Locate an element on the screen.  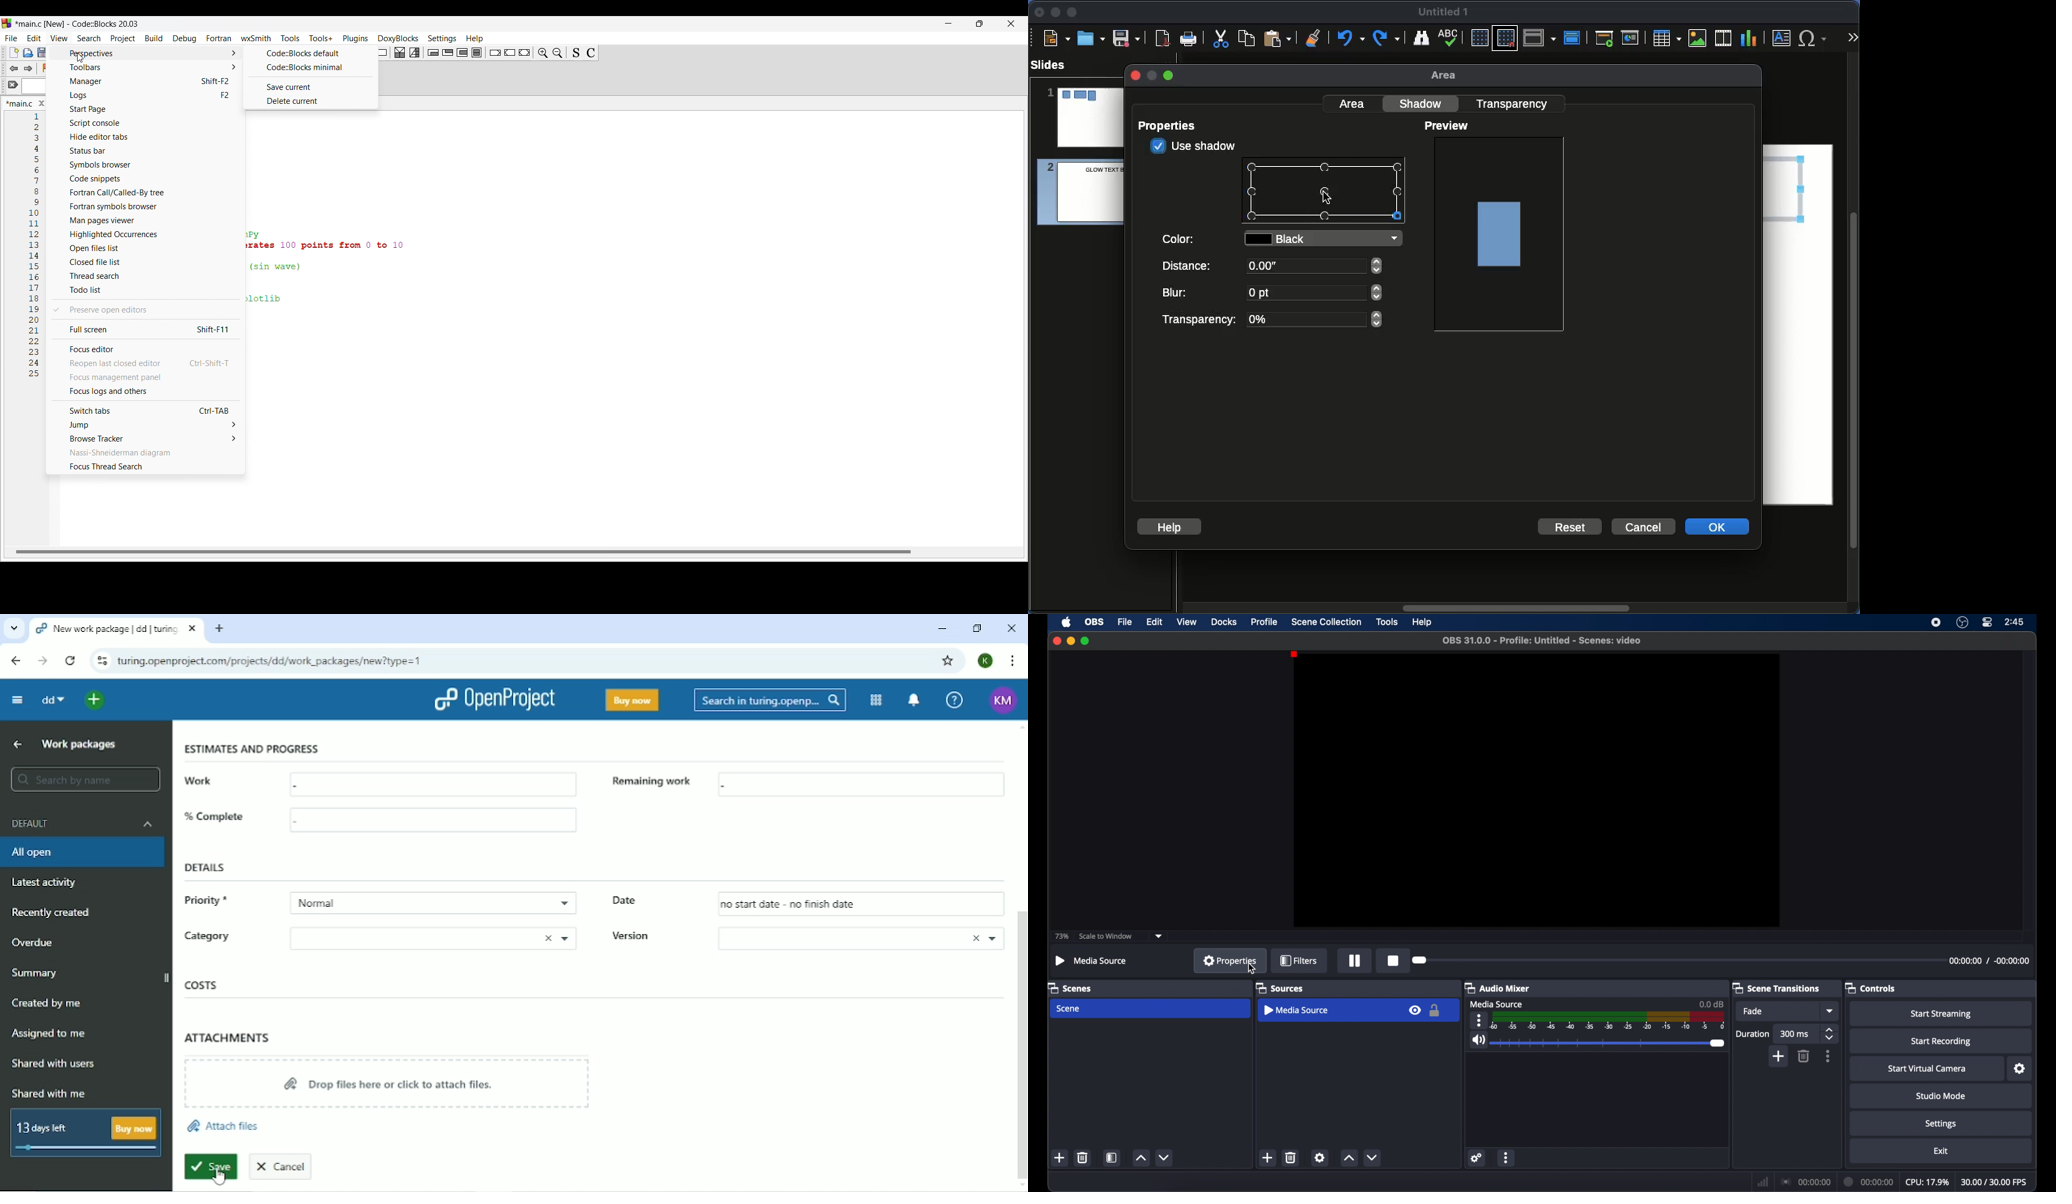
work is located at coordinates (210, 779).